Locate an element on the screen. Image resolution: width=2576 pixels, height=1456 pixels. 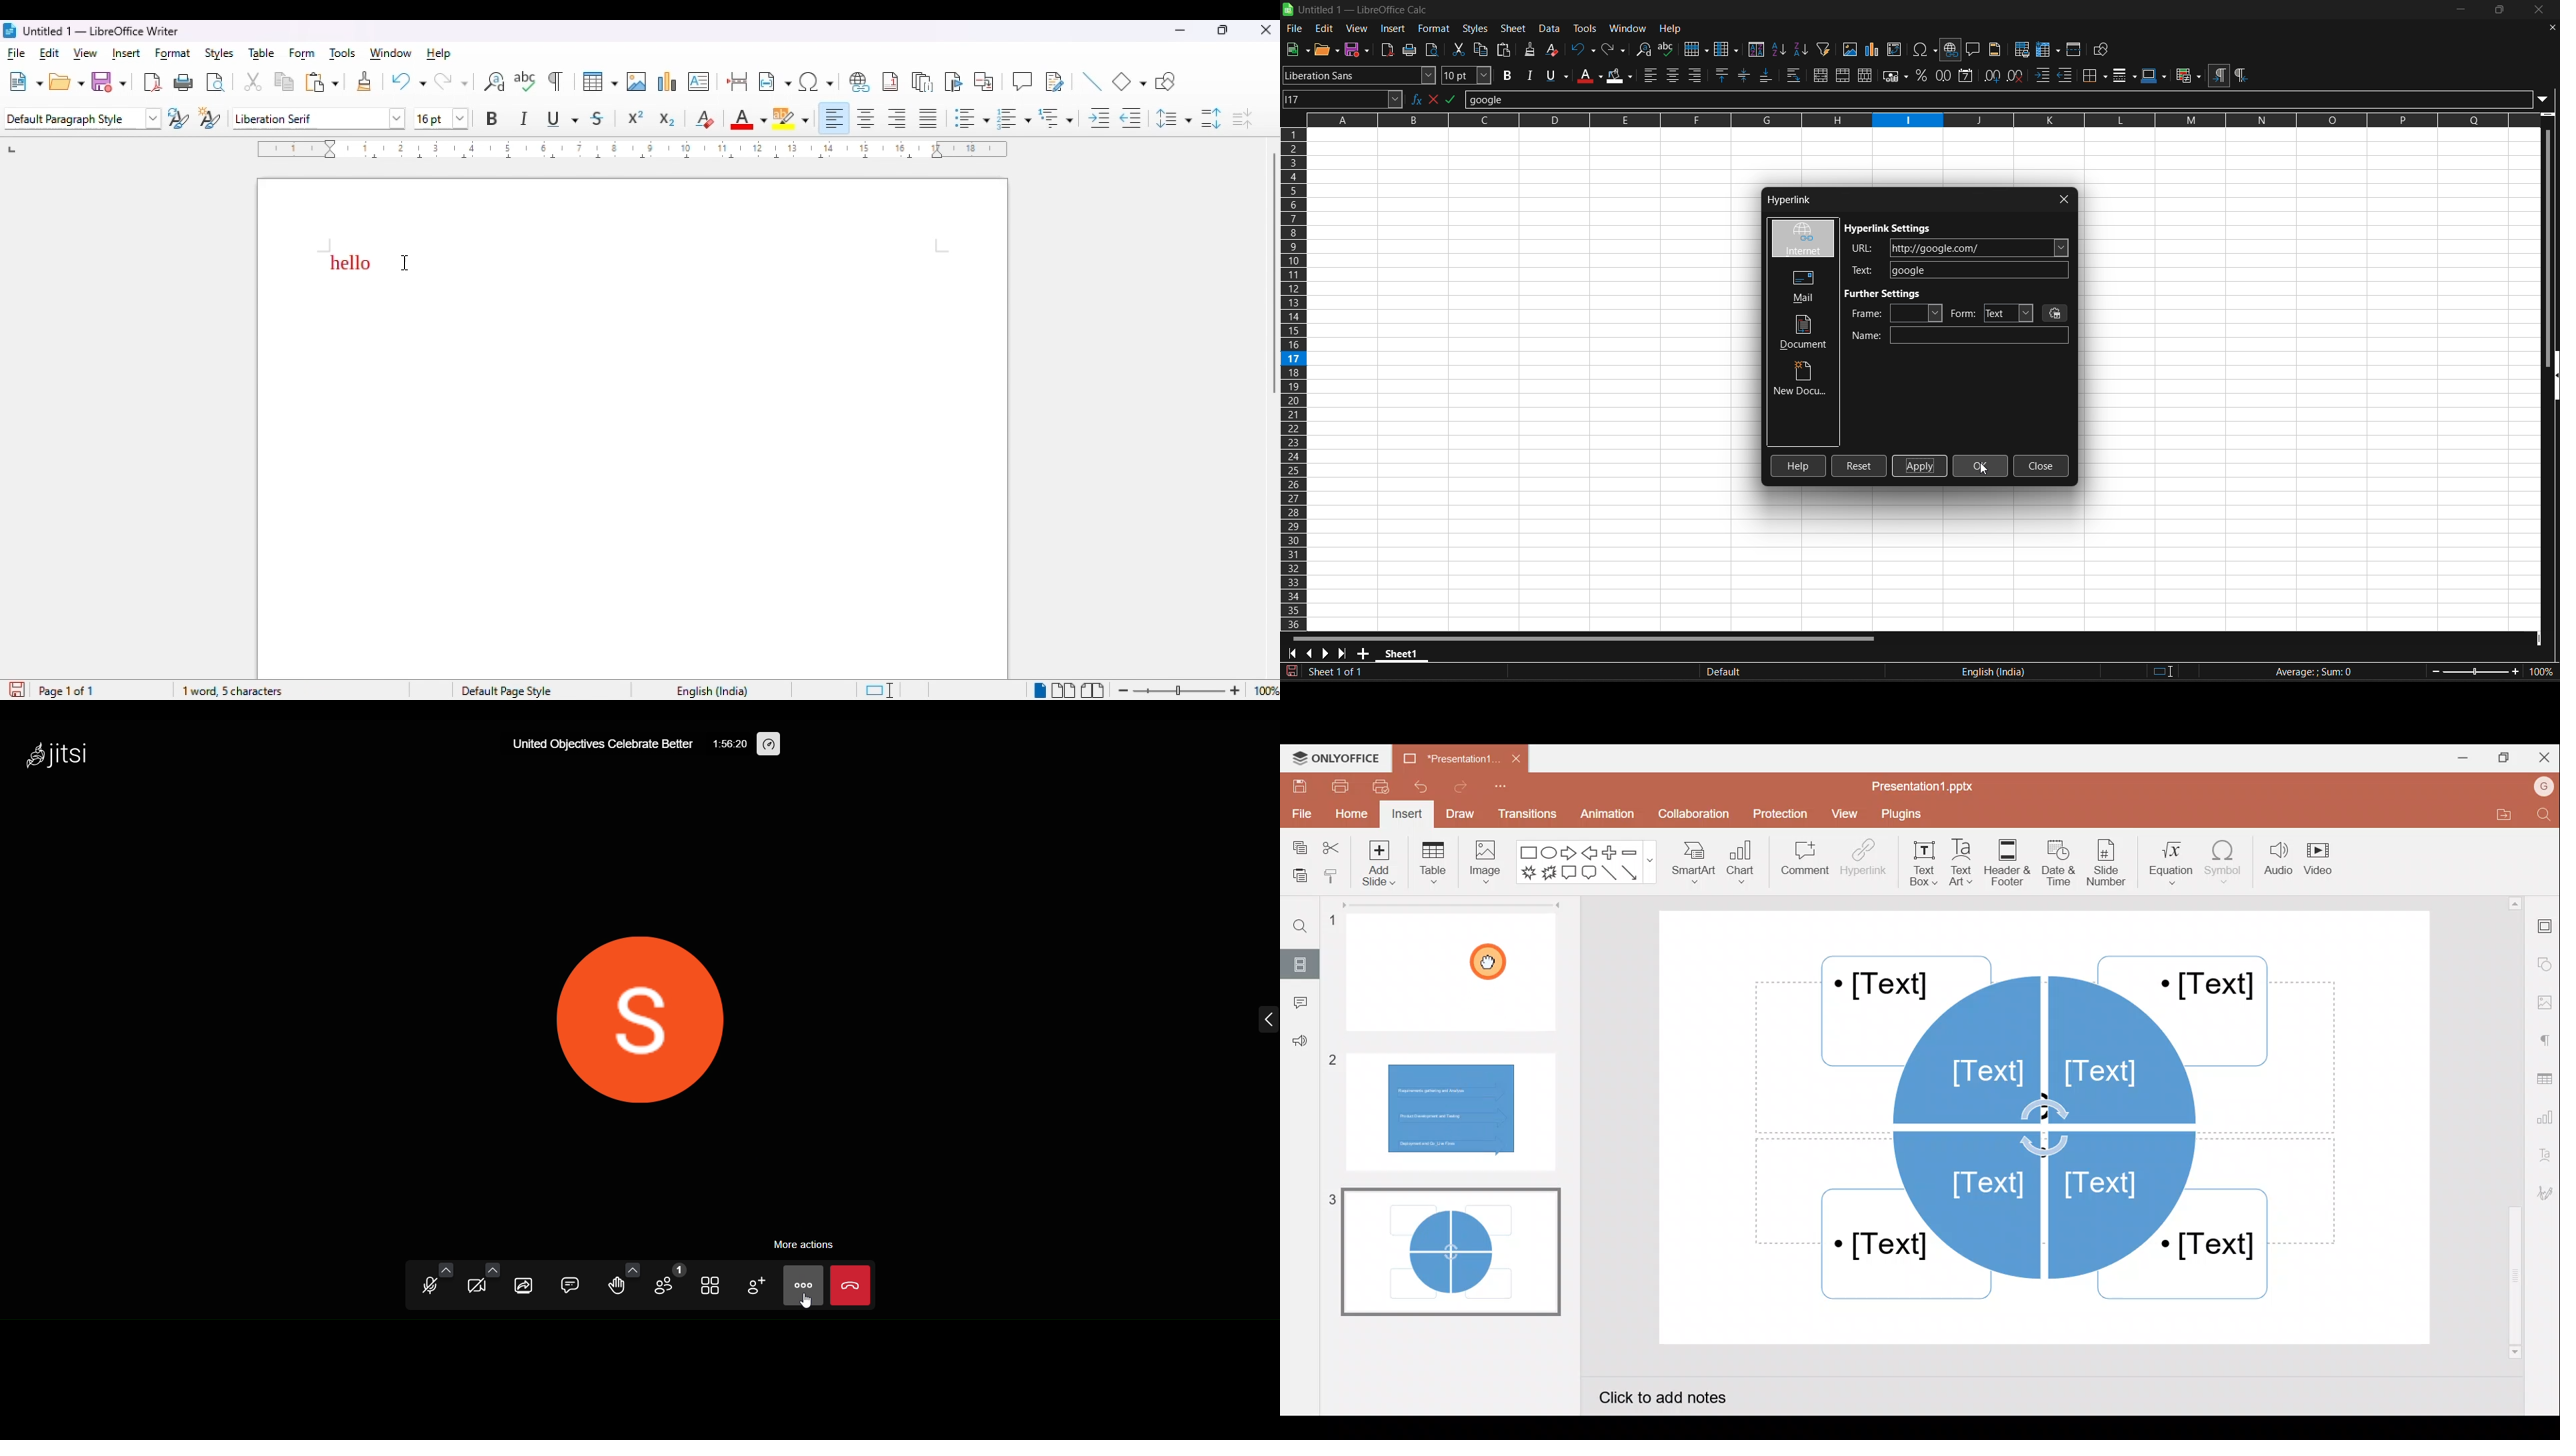
redo is located at coordinates (450, 81).